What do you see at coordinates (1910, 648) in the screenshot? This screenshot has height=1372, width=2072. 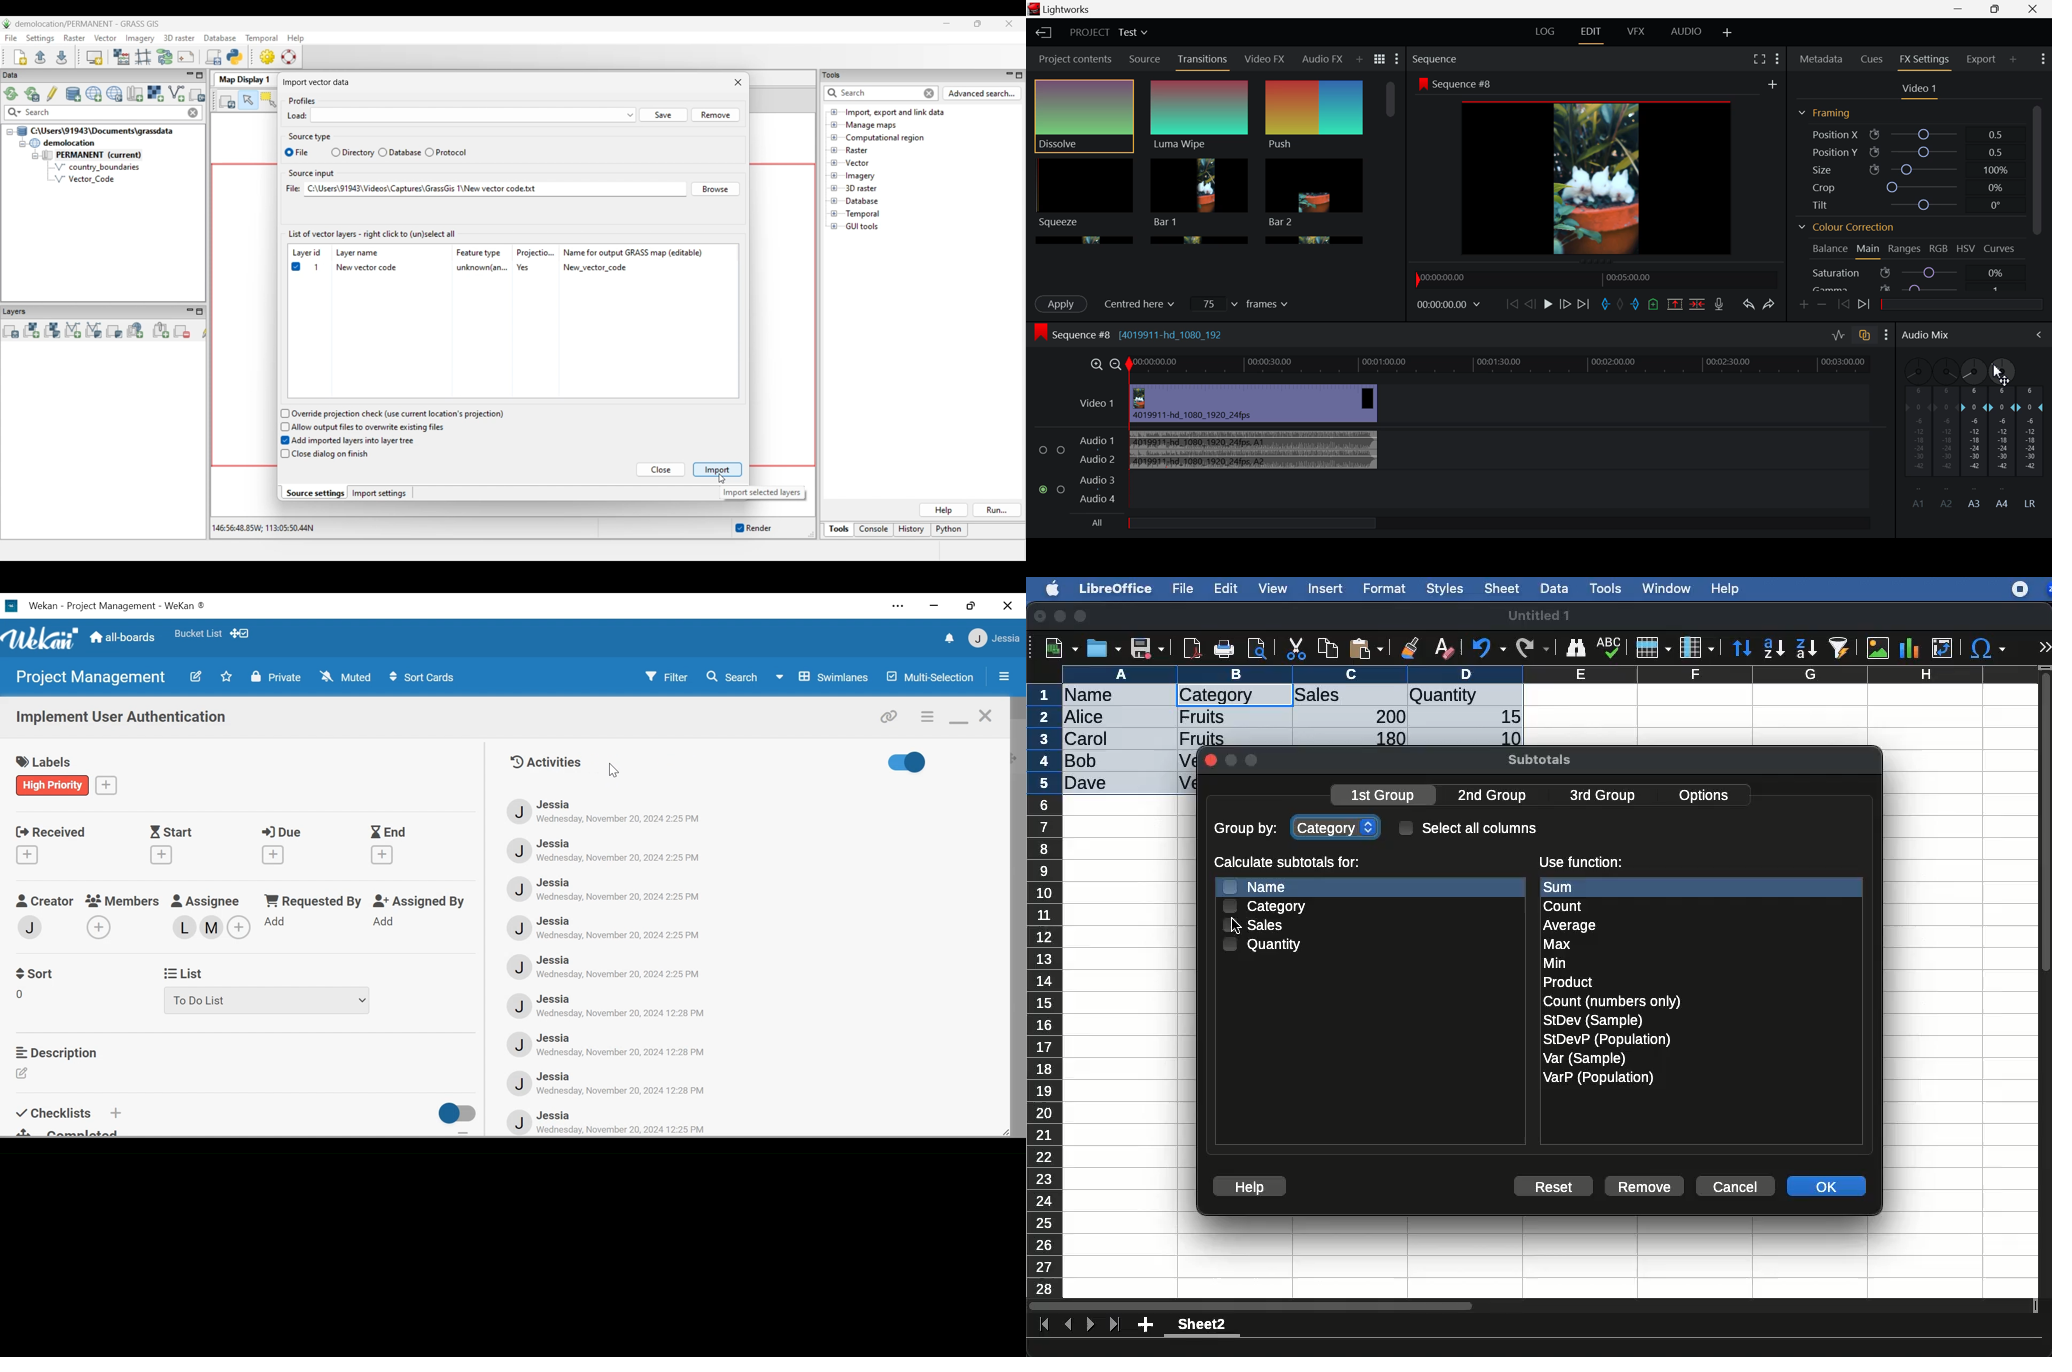 I see `chart` at bounding box center [1910, 648].